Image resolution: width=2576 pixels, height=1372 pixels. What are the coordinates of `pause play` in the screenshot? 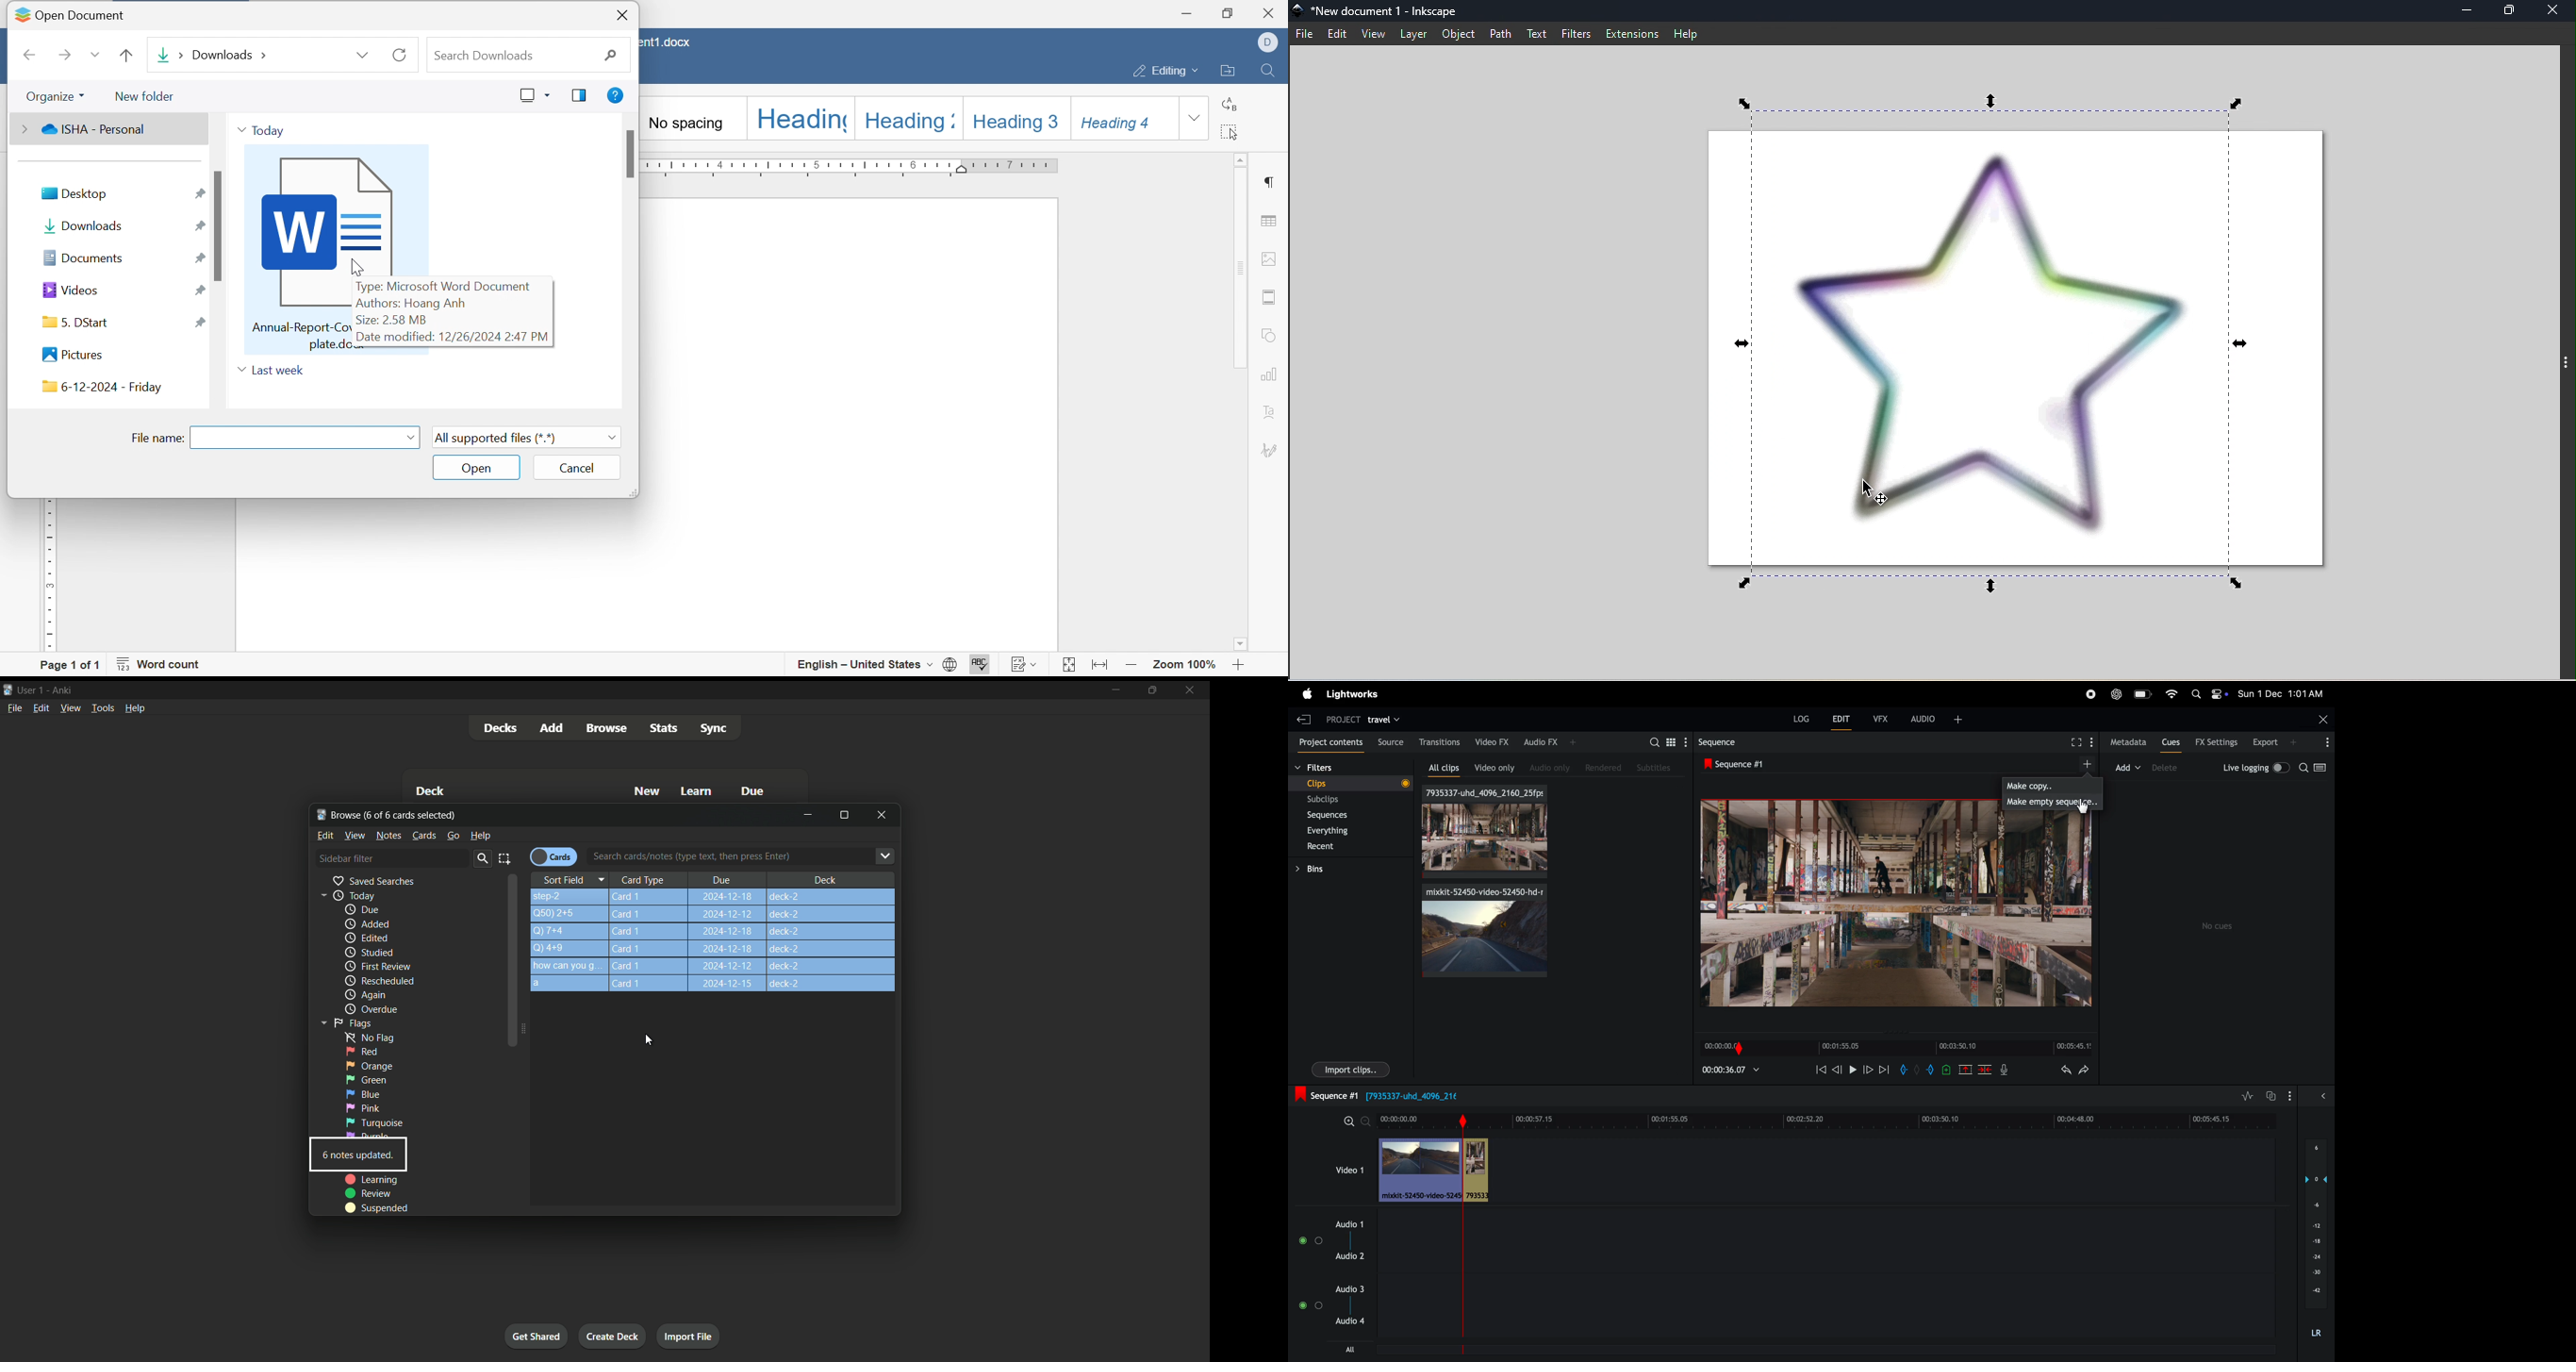 It's located at (1852, 1068).